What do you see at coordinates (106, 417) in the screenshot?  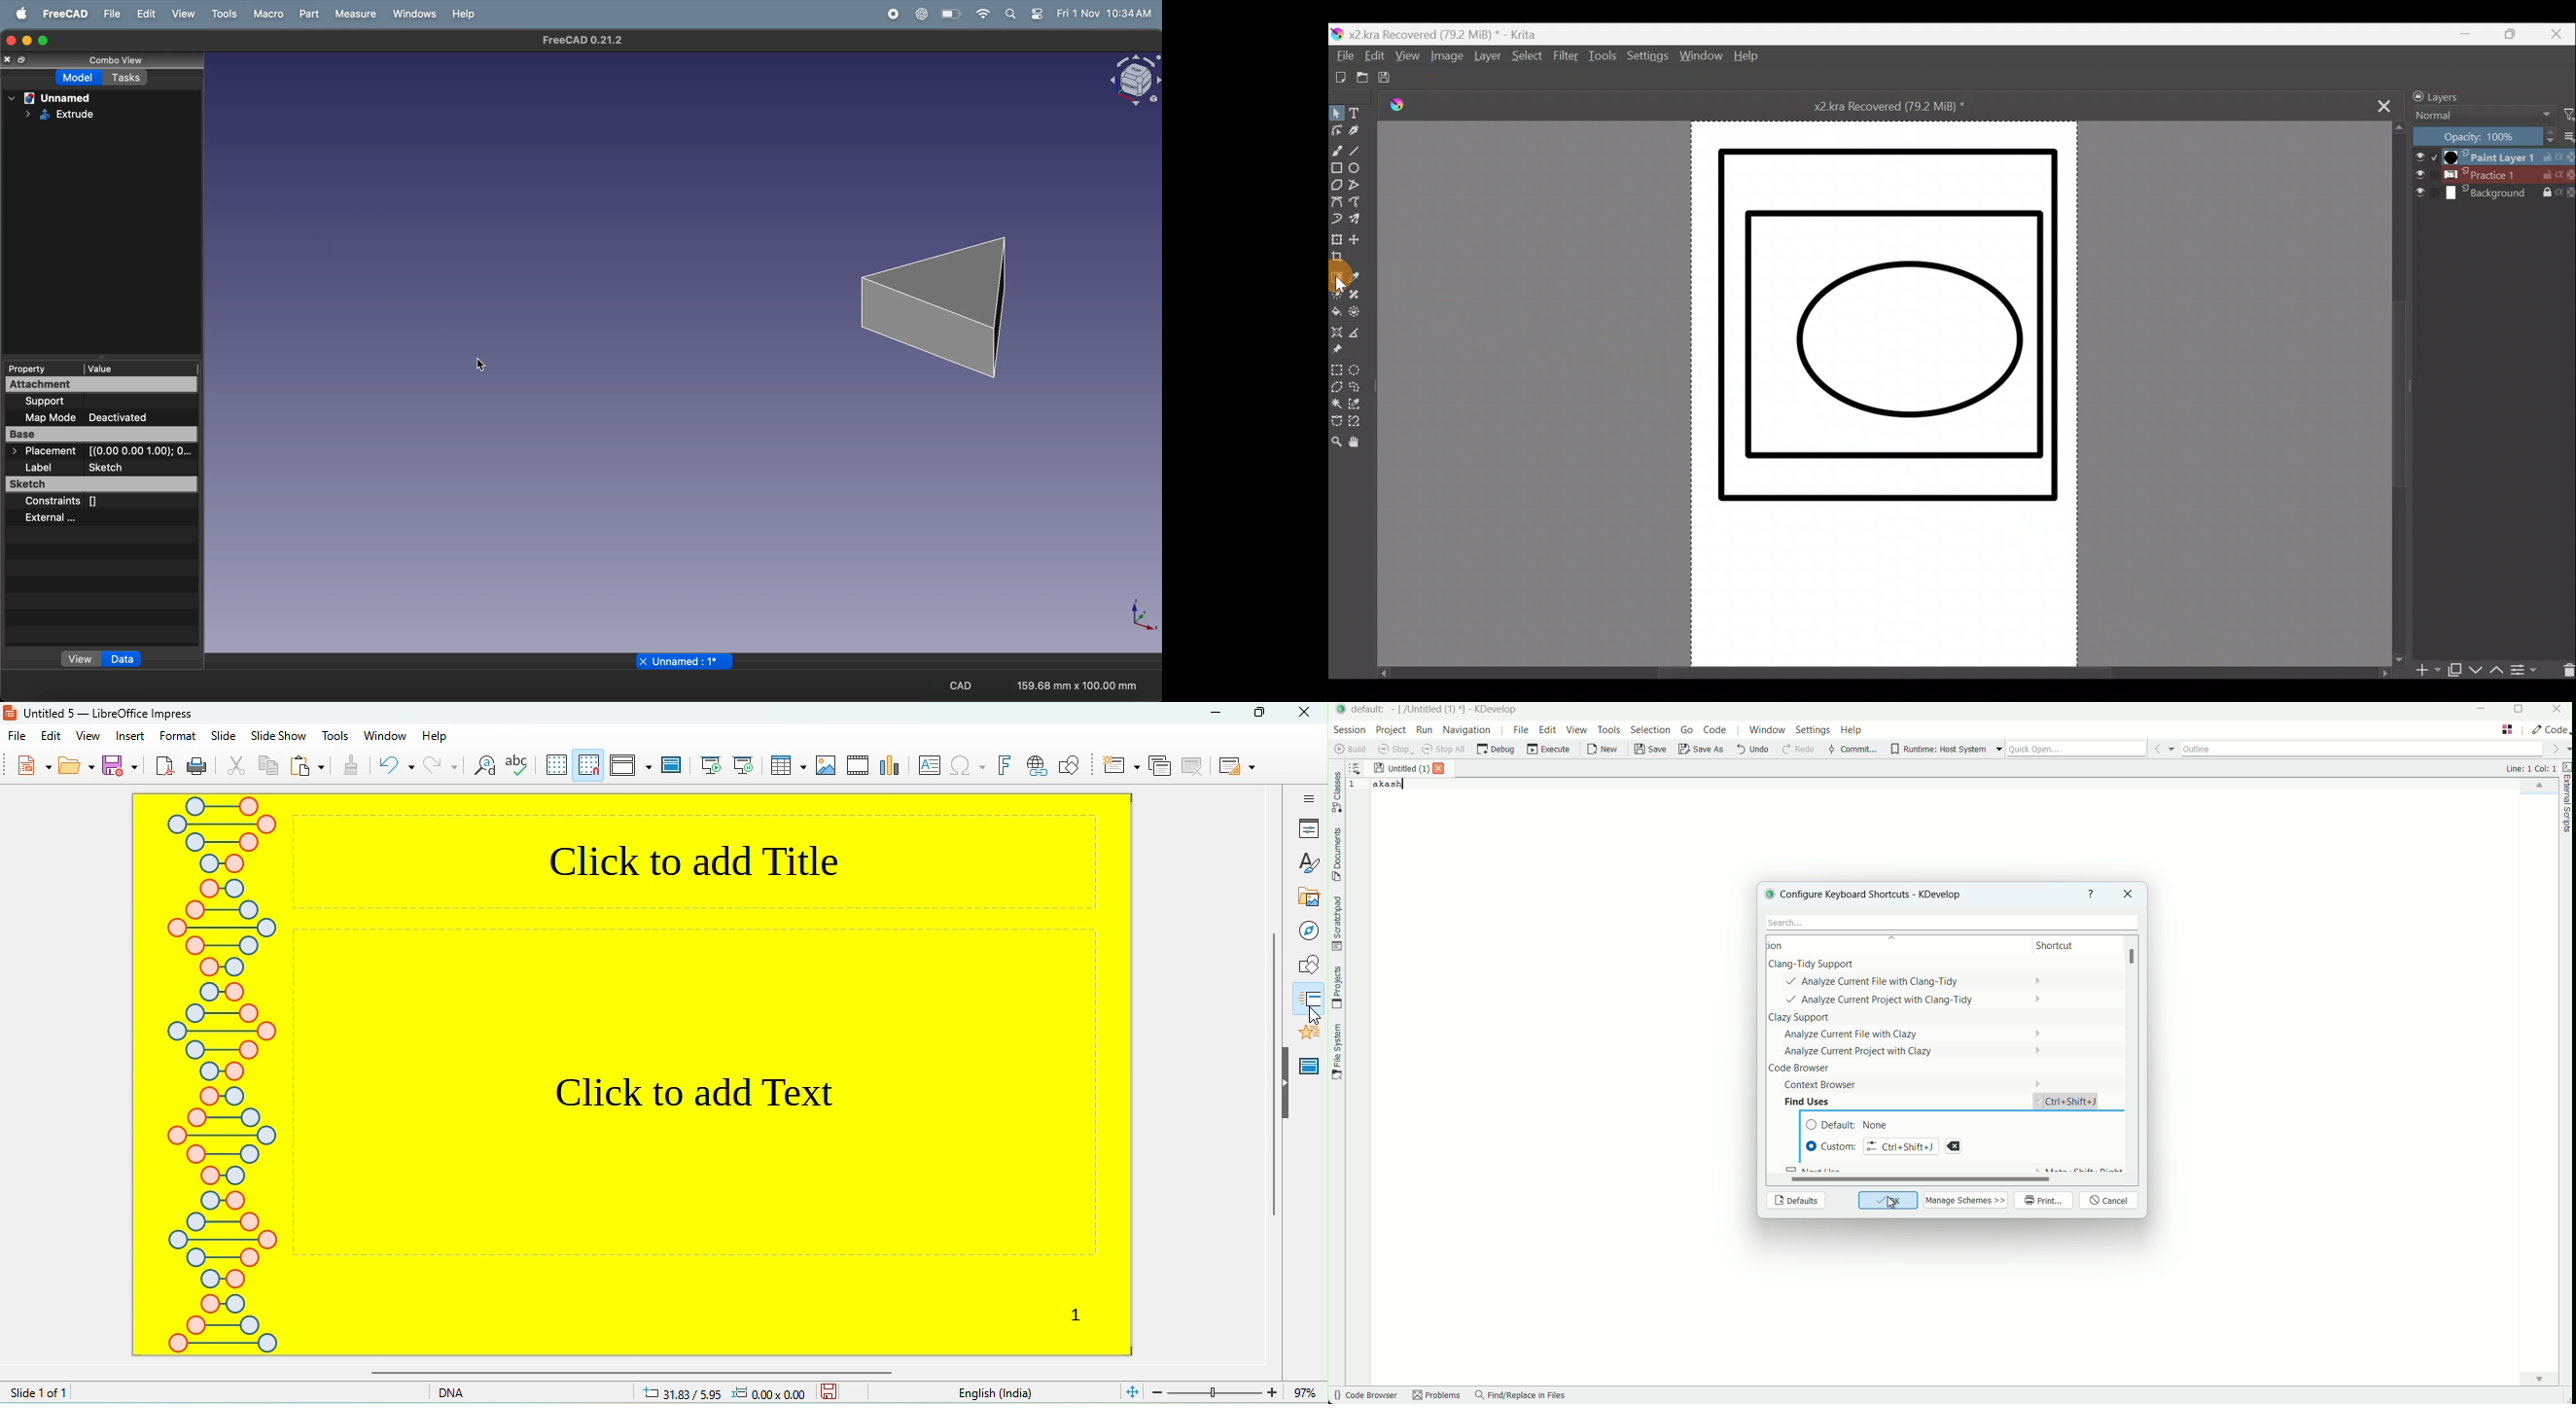 I see `map mode deactivated` at bounding box center [106, 417].